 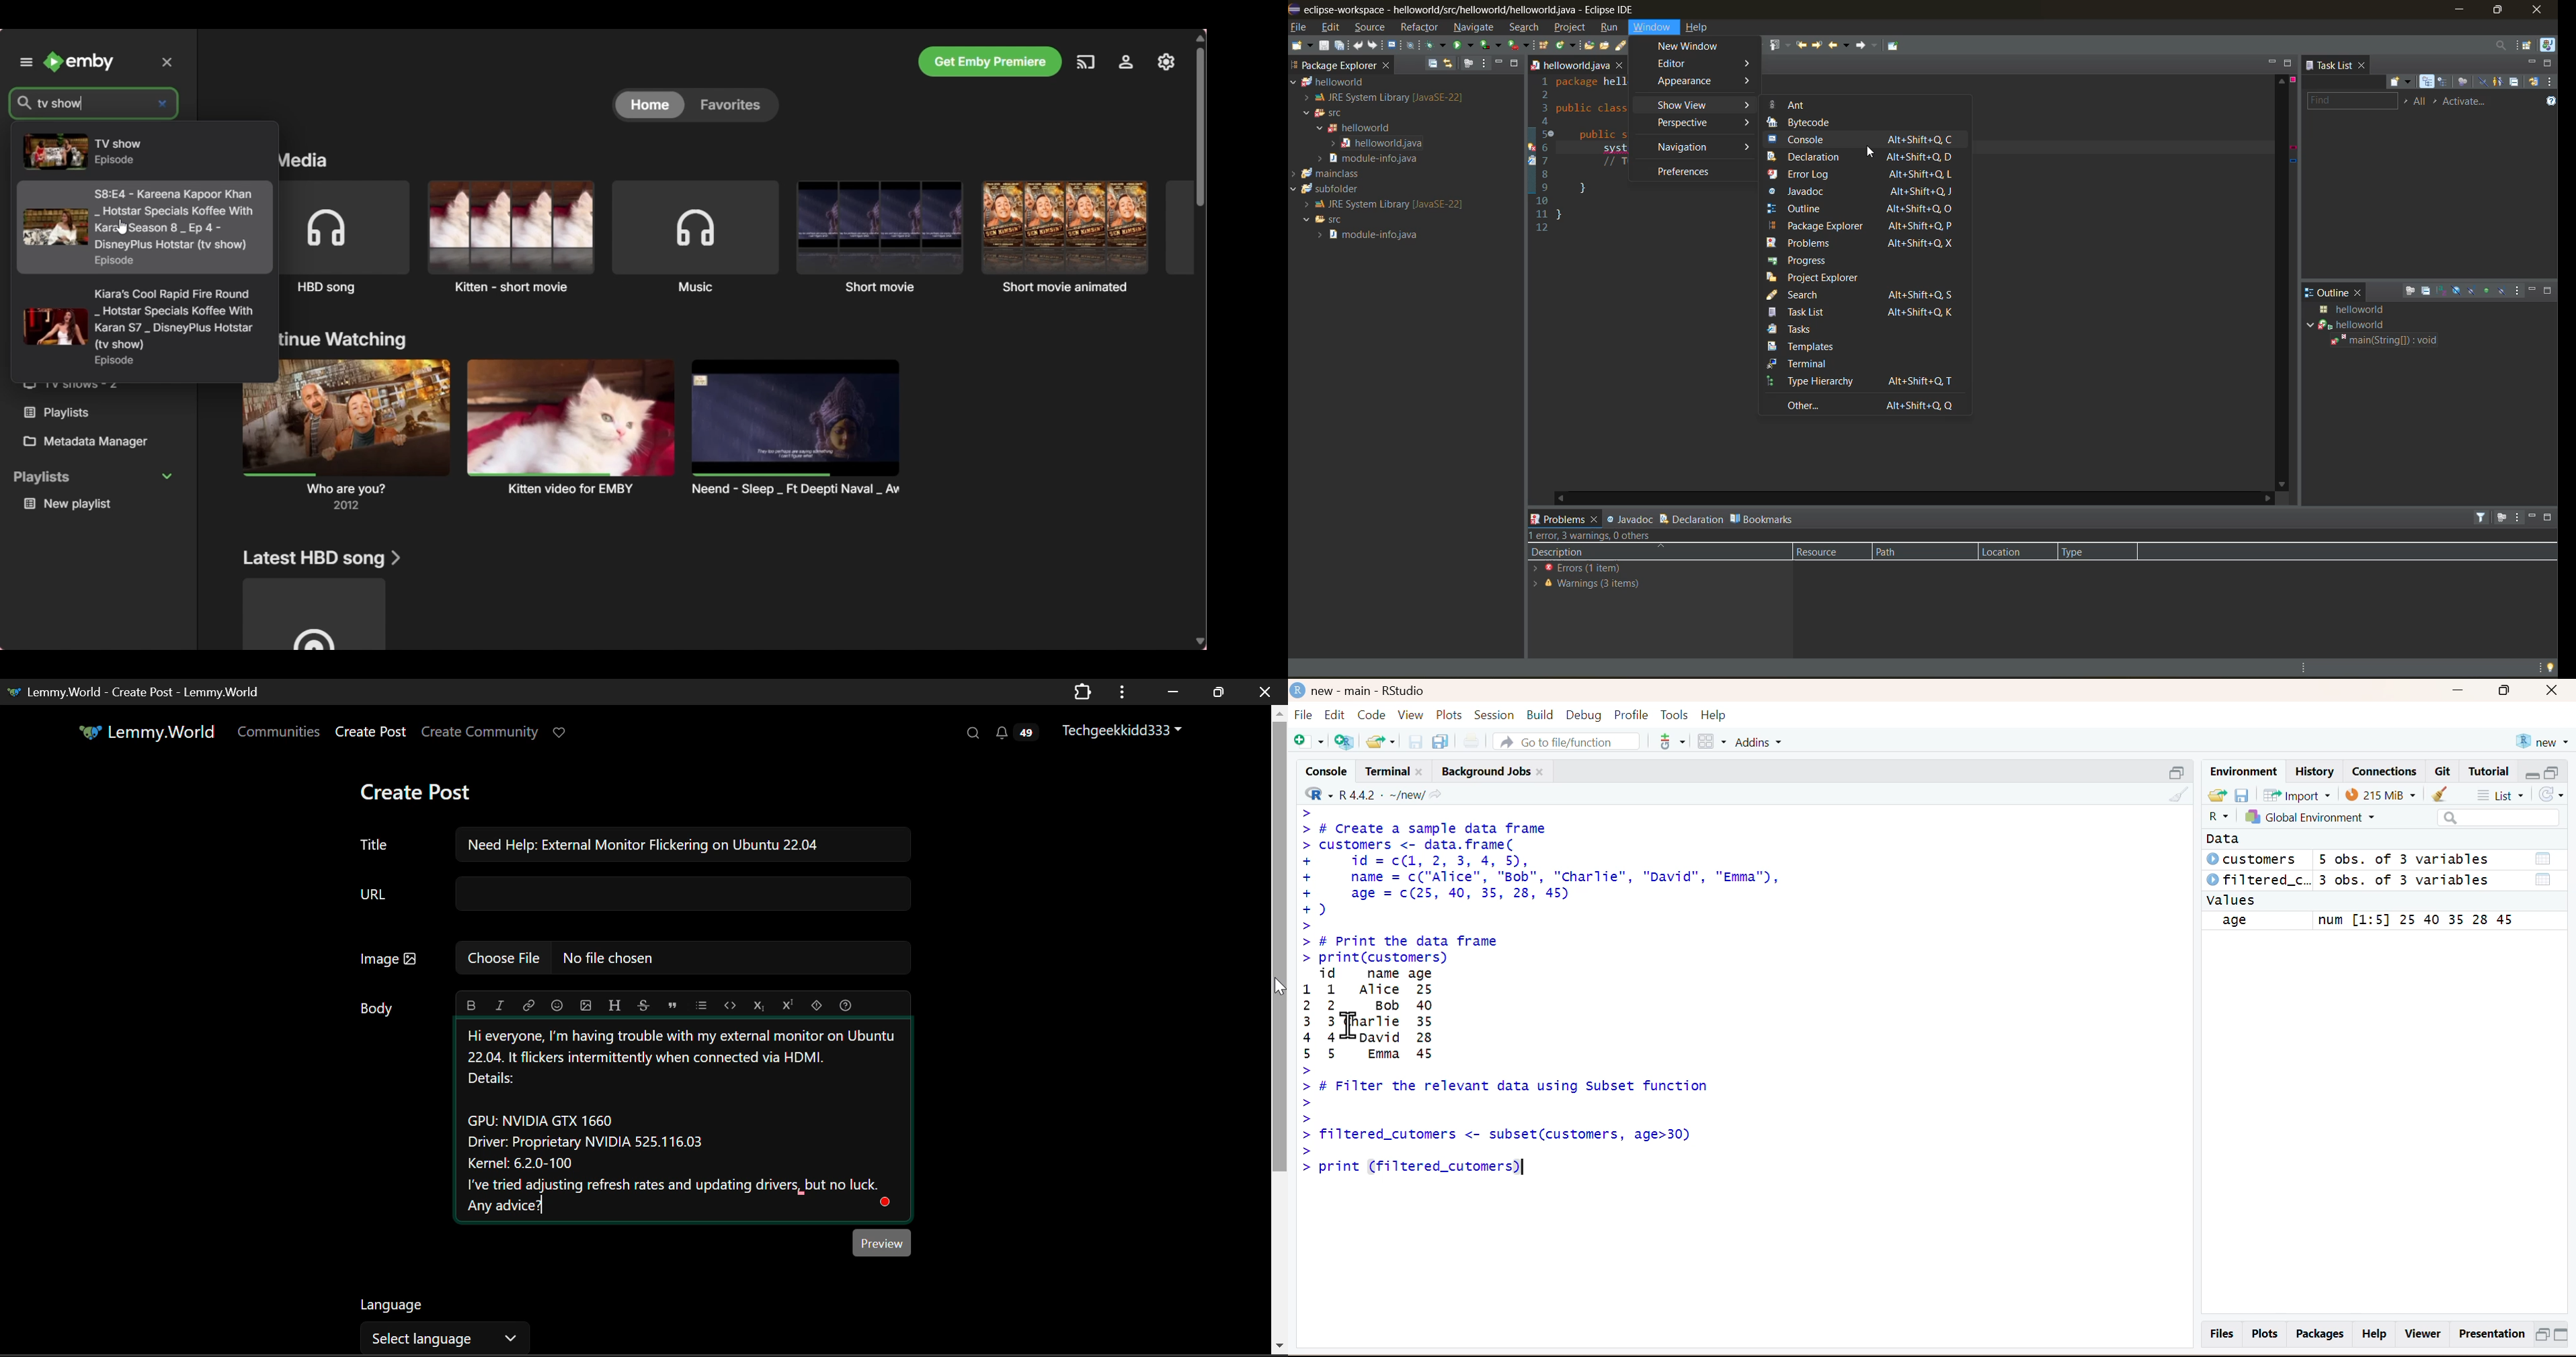 I want to click on Git, so click(x=2444, y=772).